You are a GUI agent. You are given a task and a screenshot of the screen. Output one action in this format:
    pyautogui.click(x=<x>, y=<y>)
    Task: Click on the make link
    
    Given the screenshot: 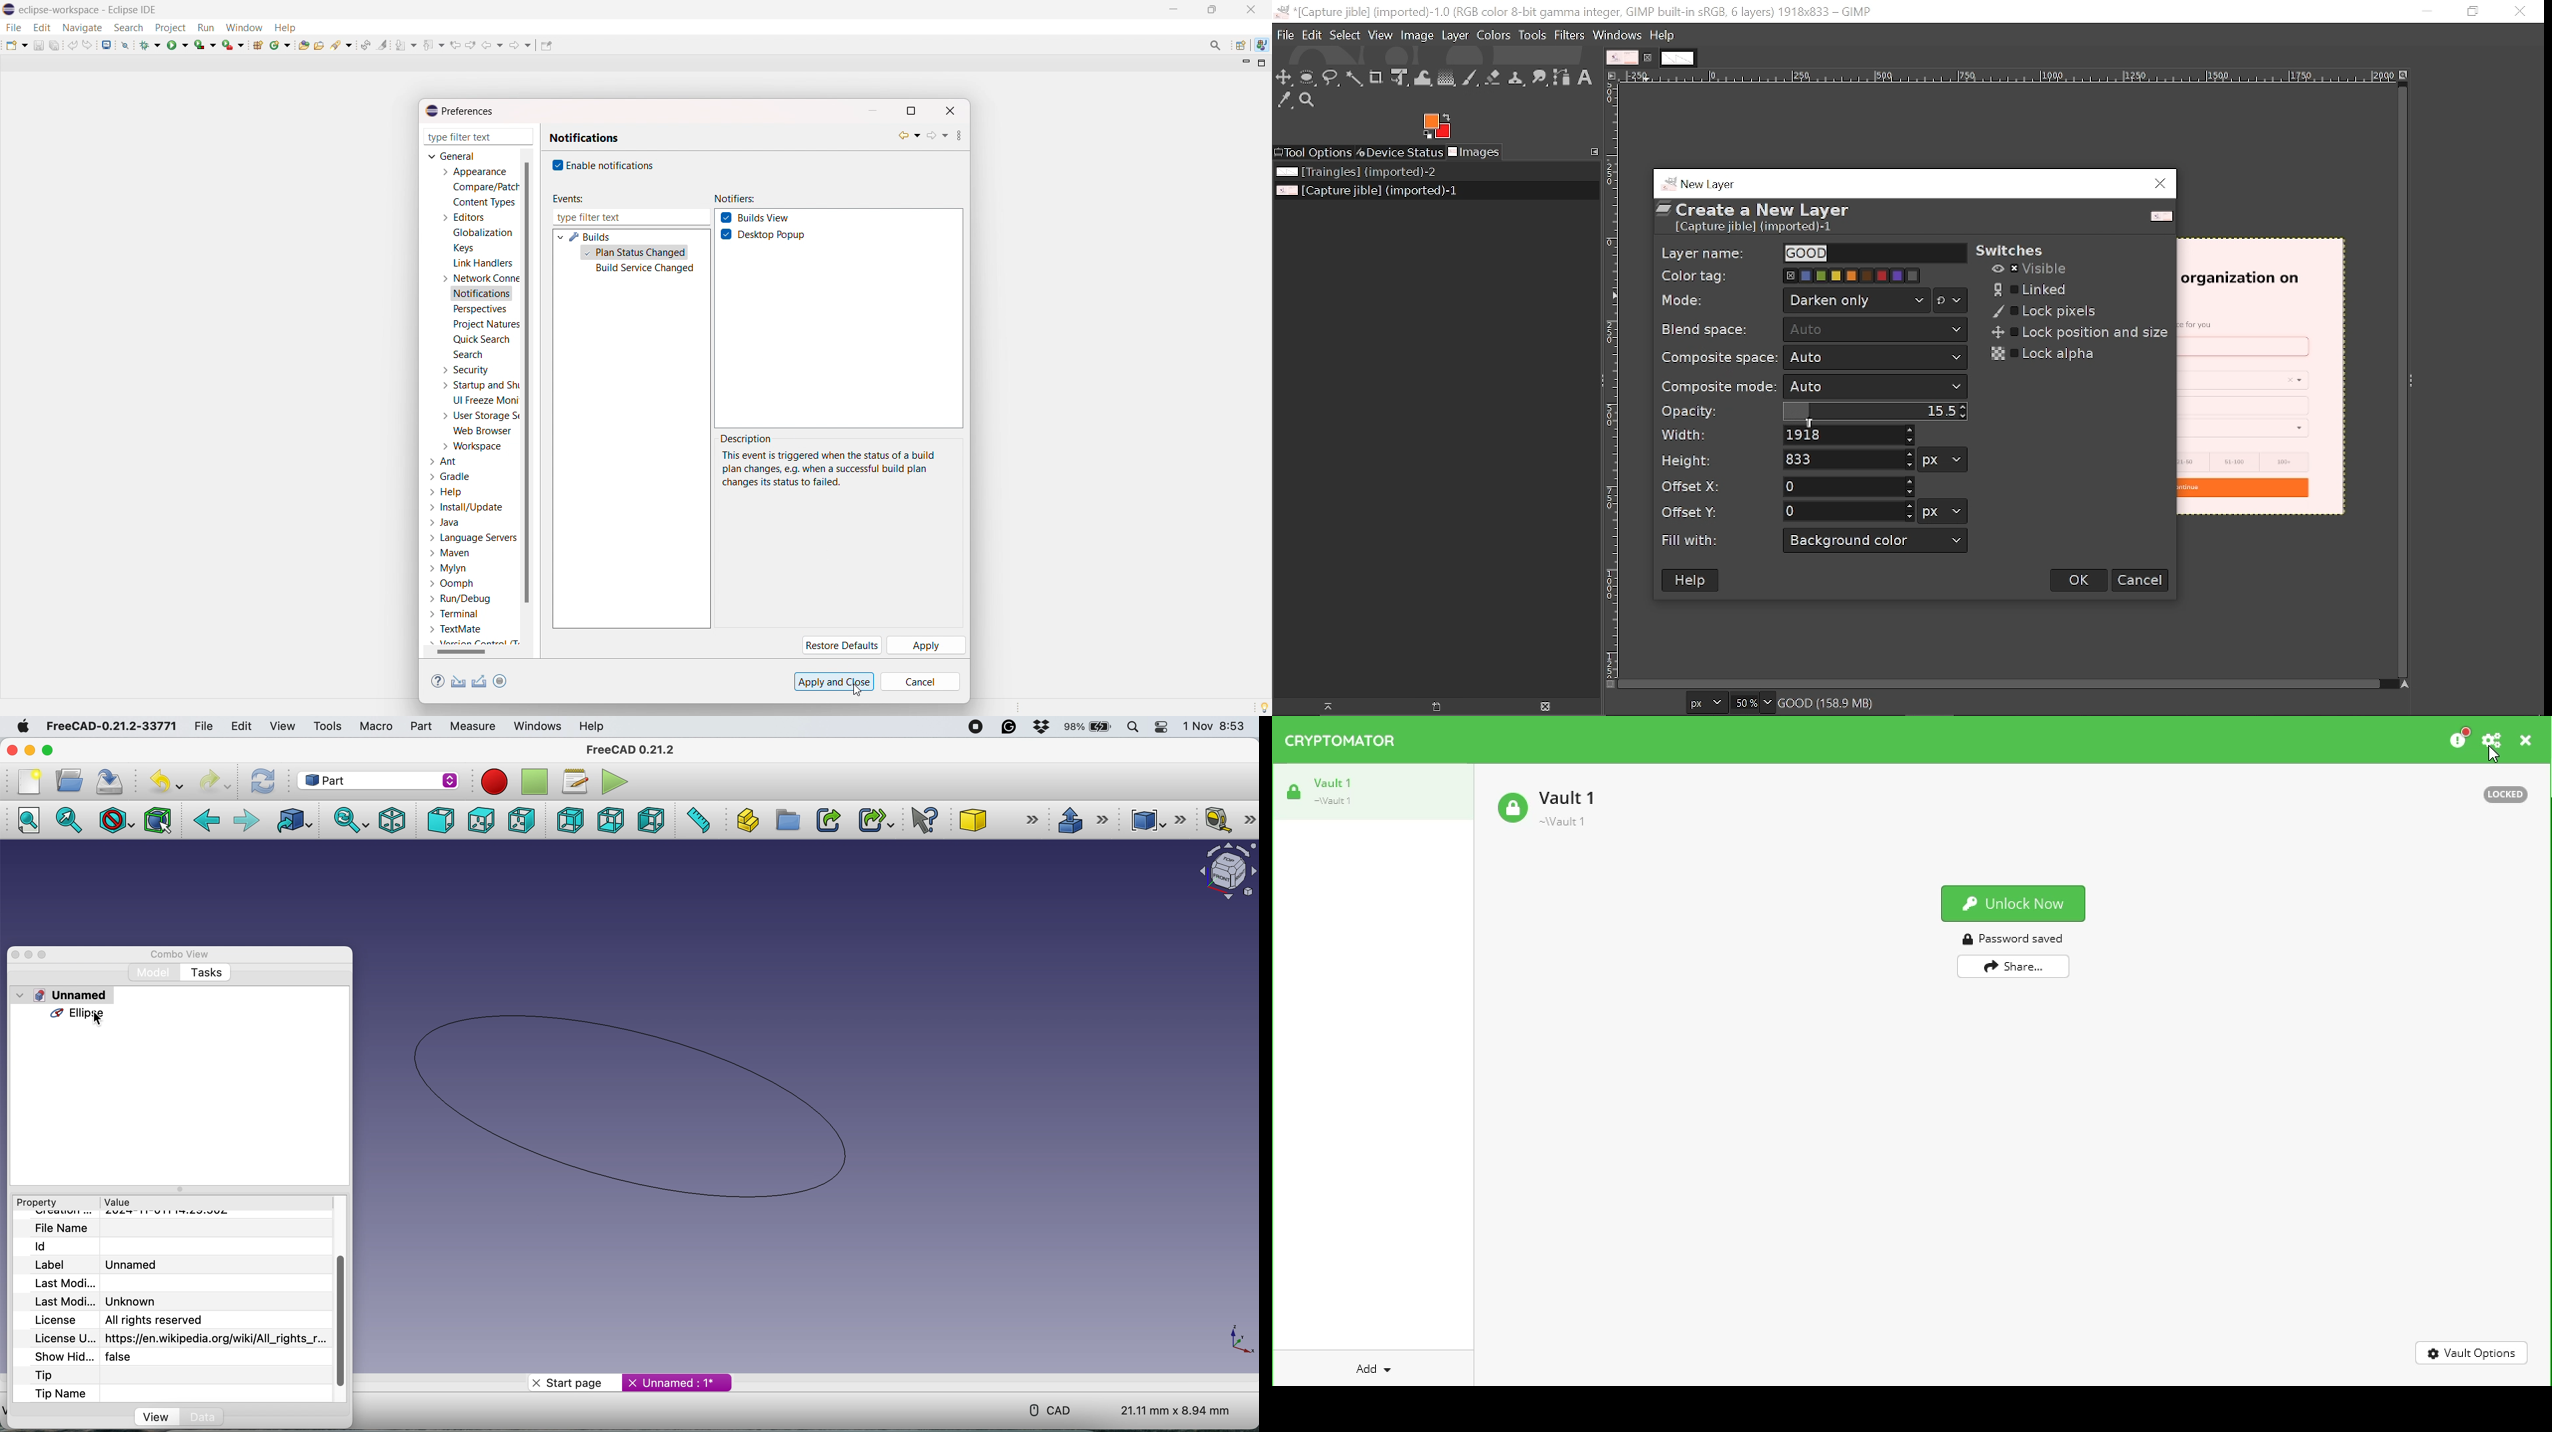 What is the action you would take?
    pyautogui.click(x=826, y=820)
    